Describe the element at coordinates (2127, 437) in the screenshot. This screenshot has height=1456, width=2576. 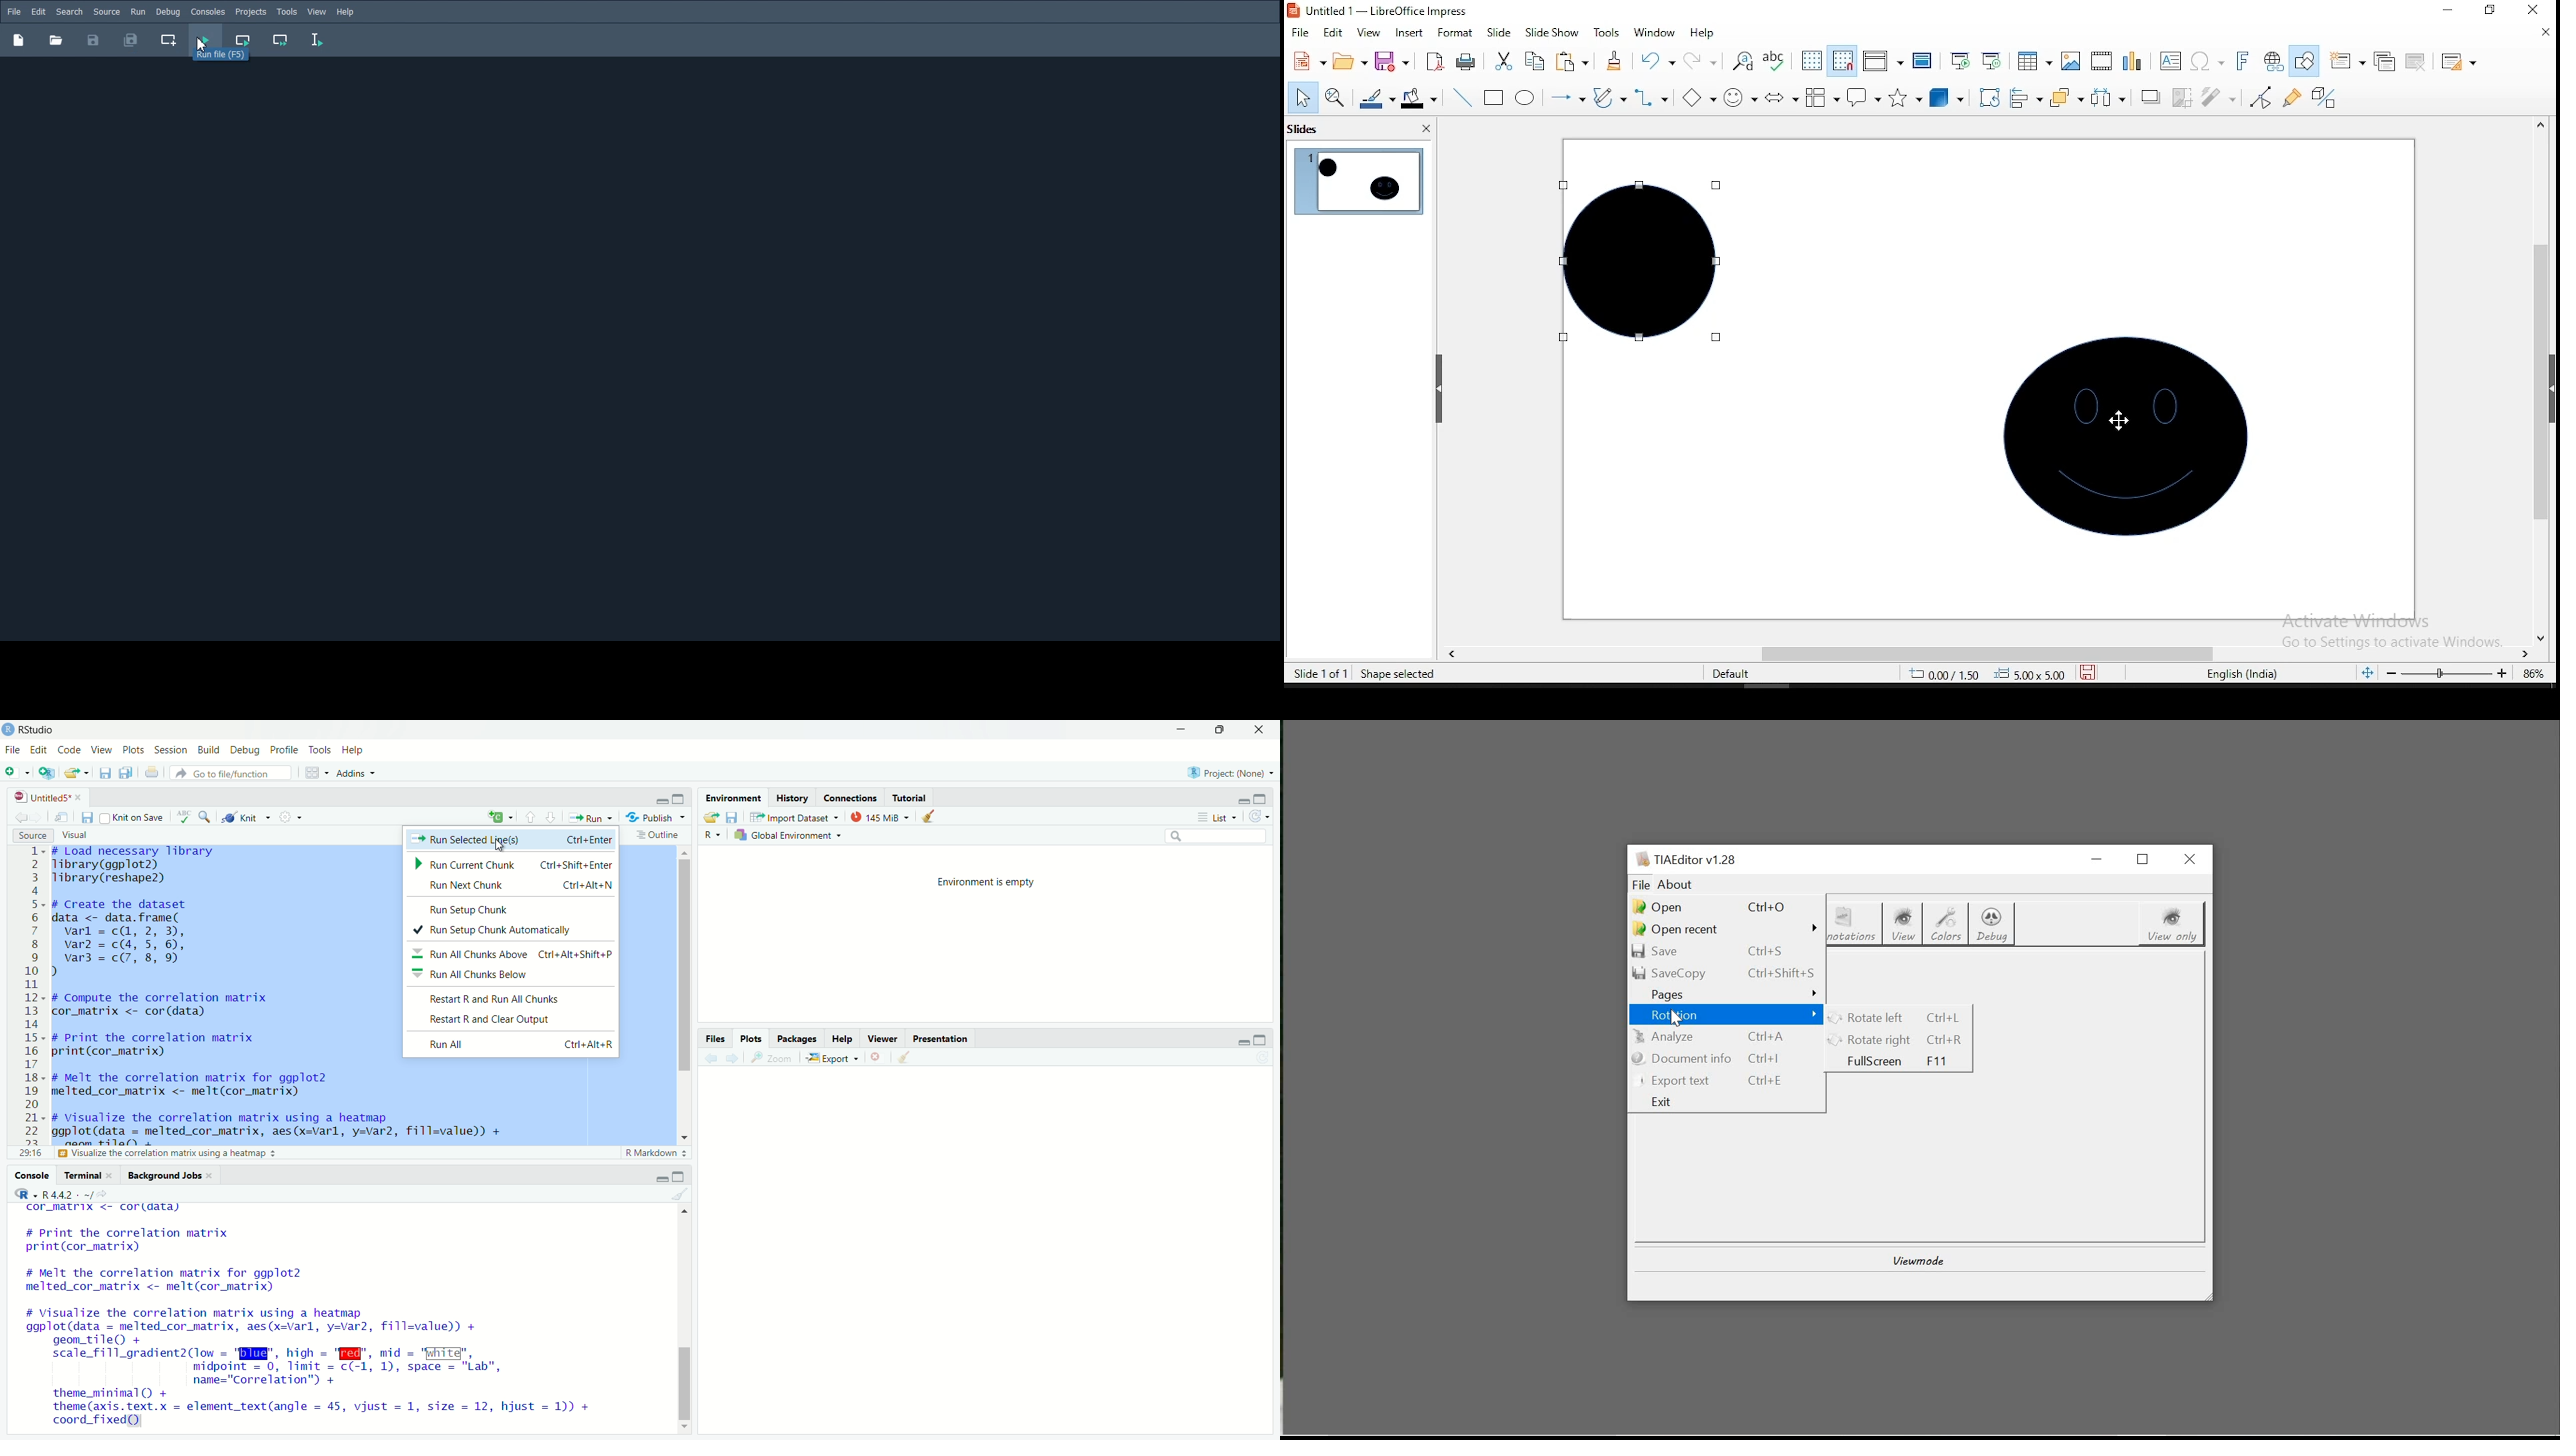
I see `object` at that location.